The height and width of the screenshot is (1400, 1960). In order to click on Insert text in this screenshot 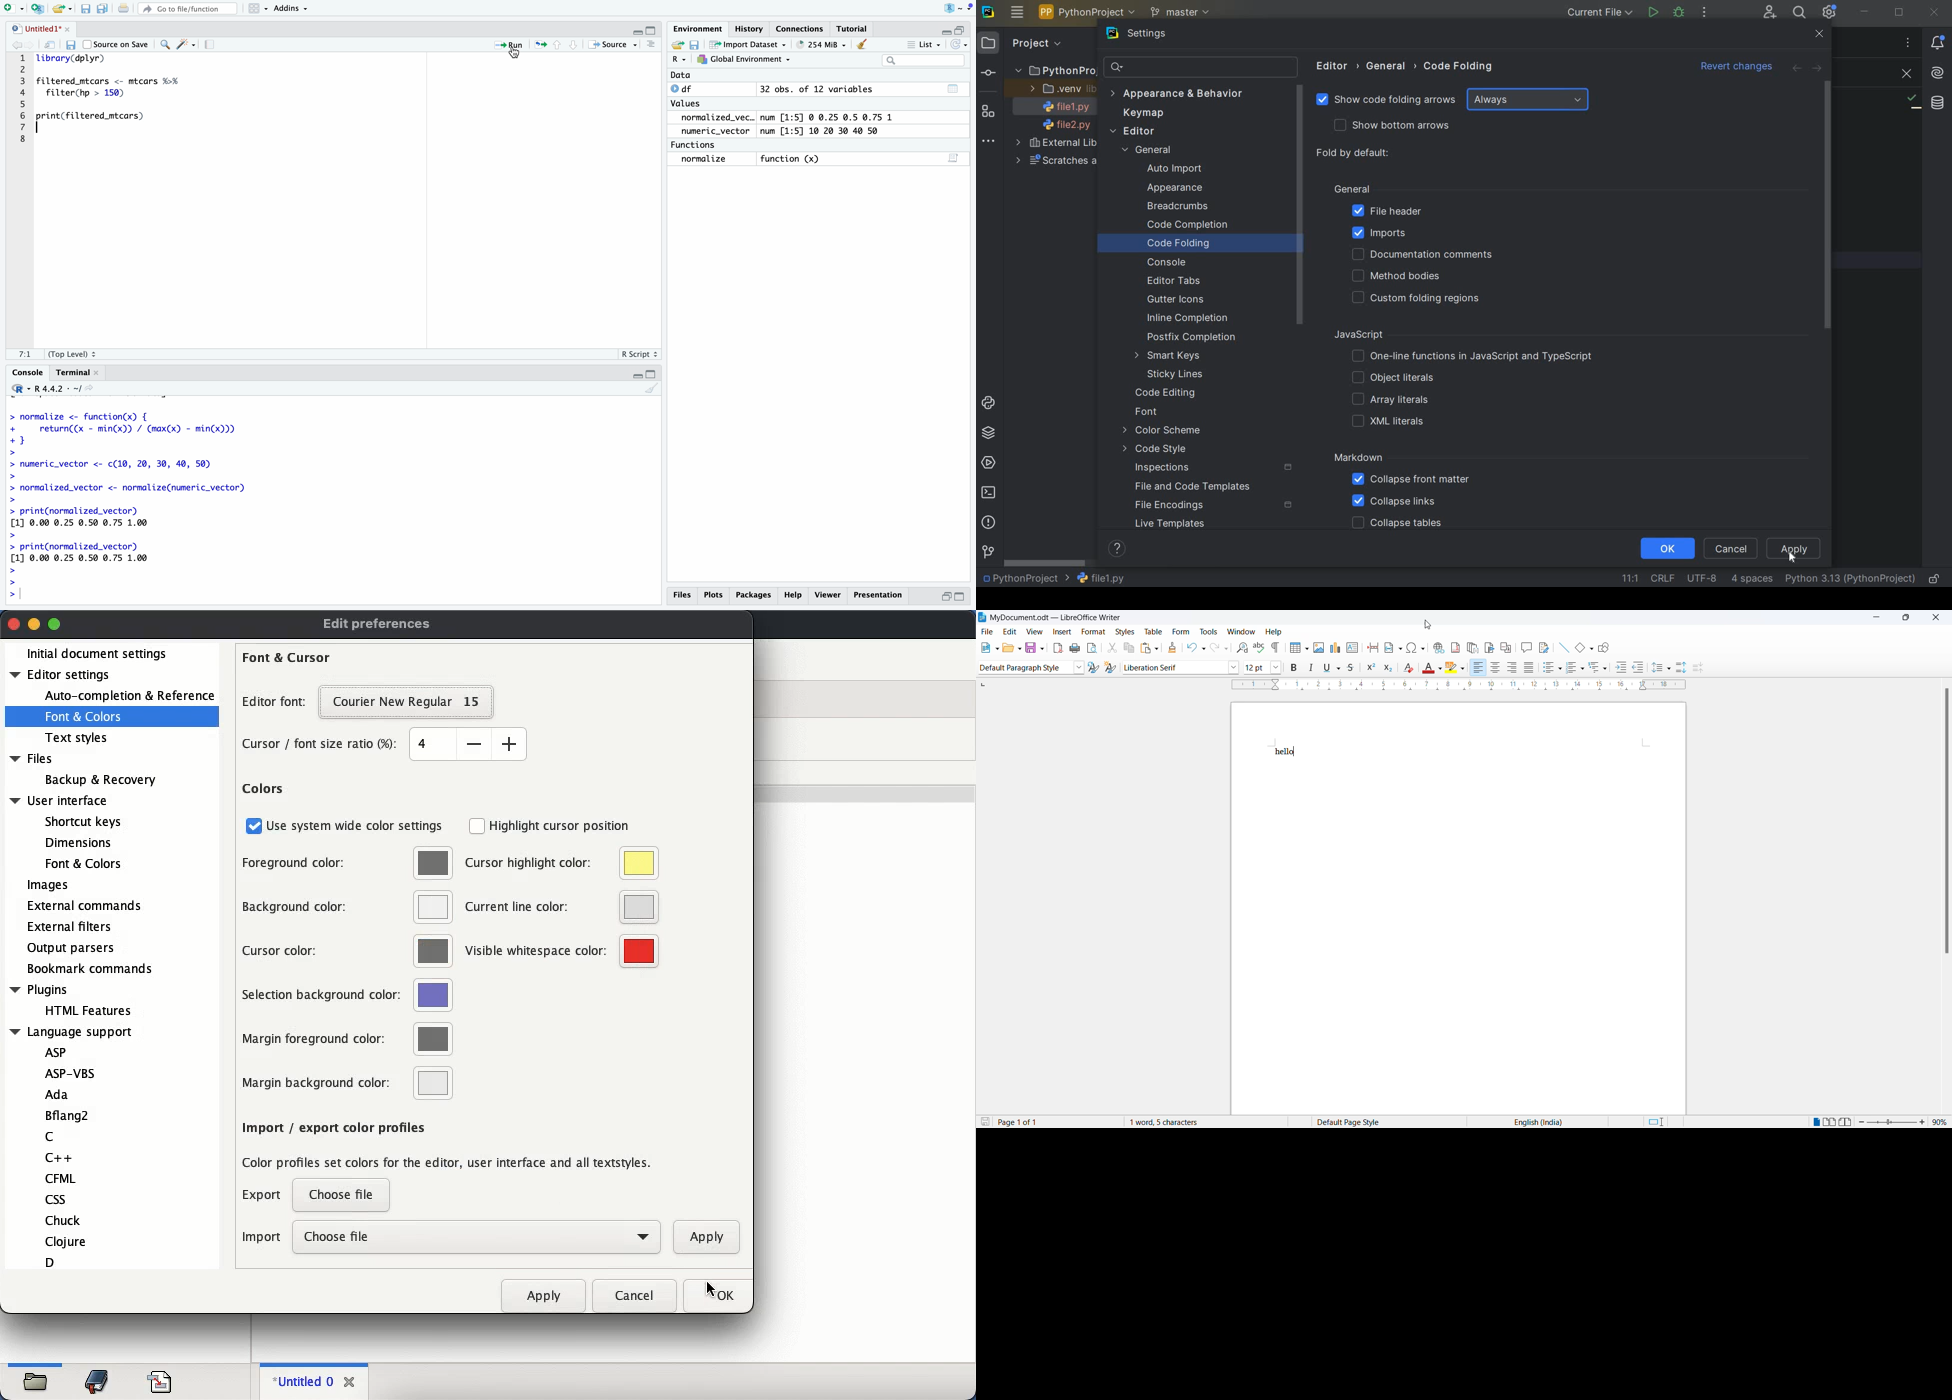, I will do `click(1352, 648)`.